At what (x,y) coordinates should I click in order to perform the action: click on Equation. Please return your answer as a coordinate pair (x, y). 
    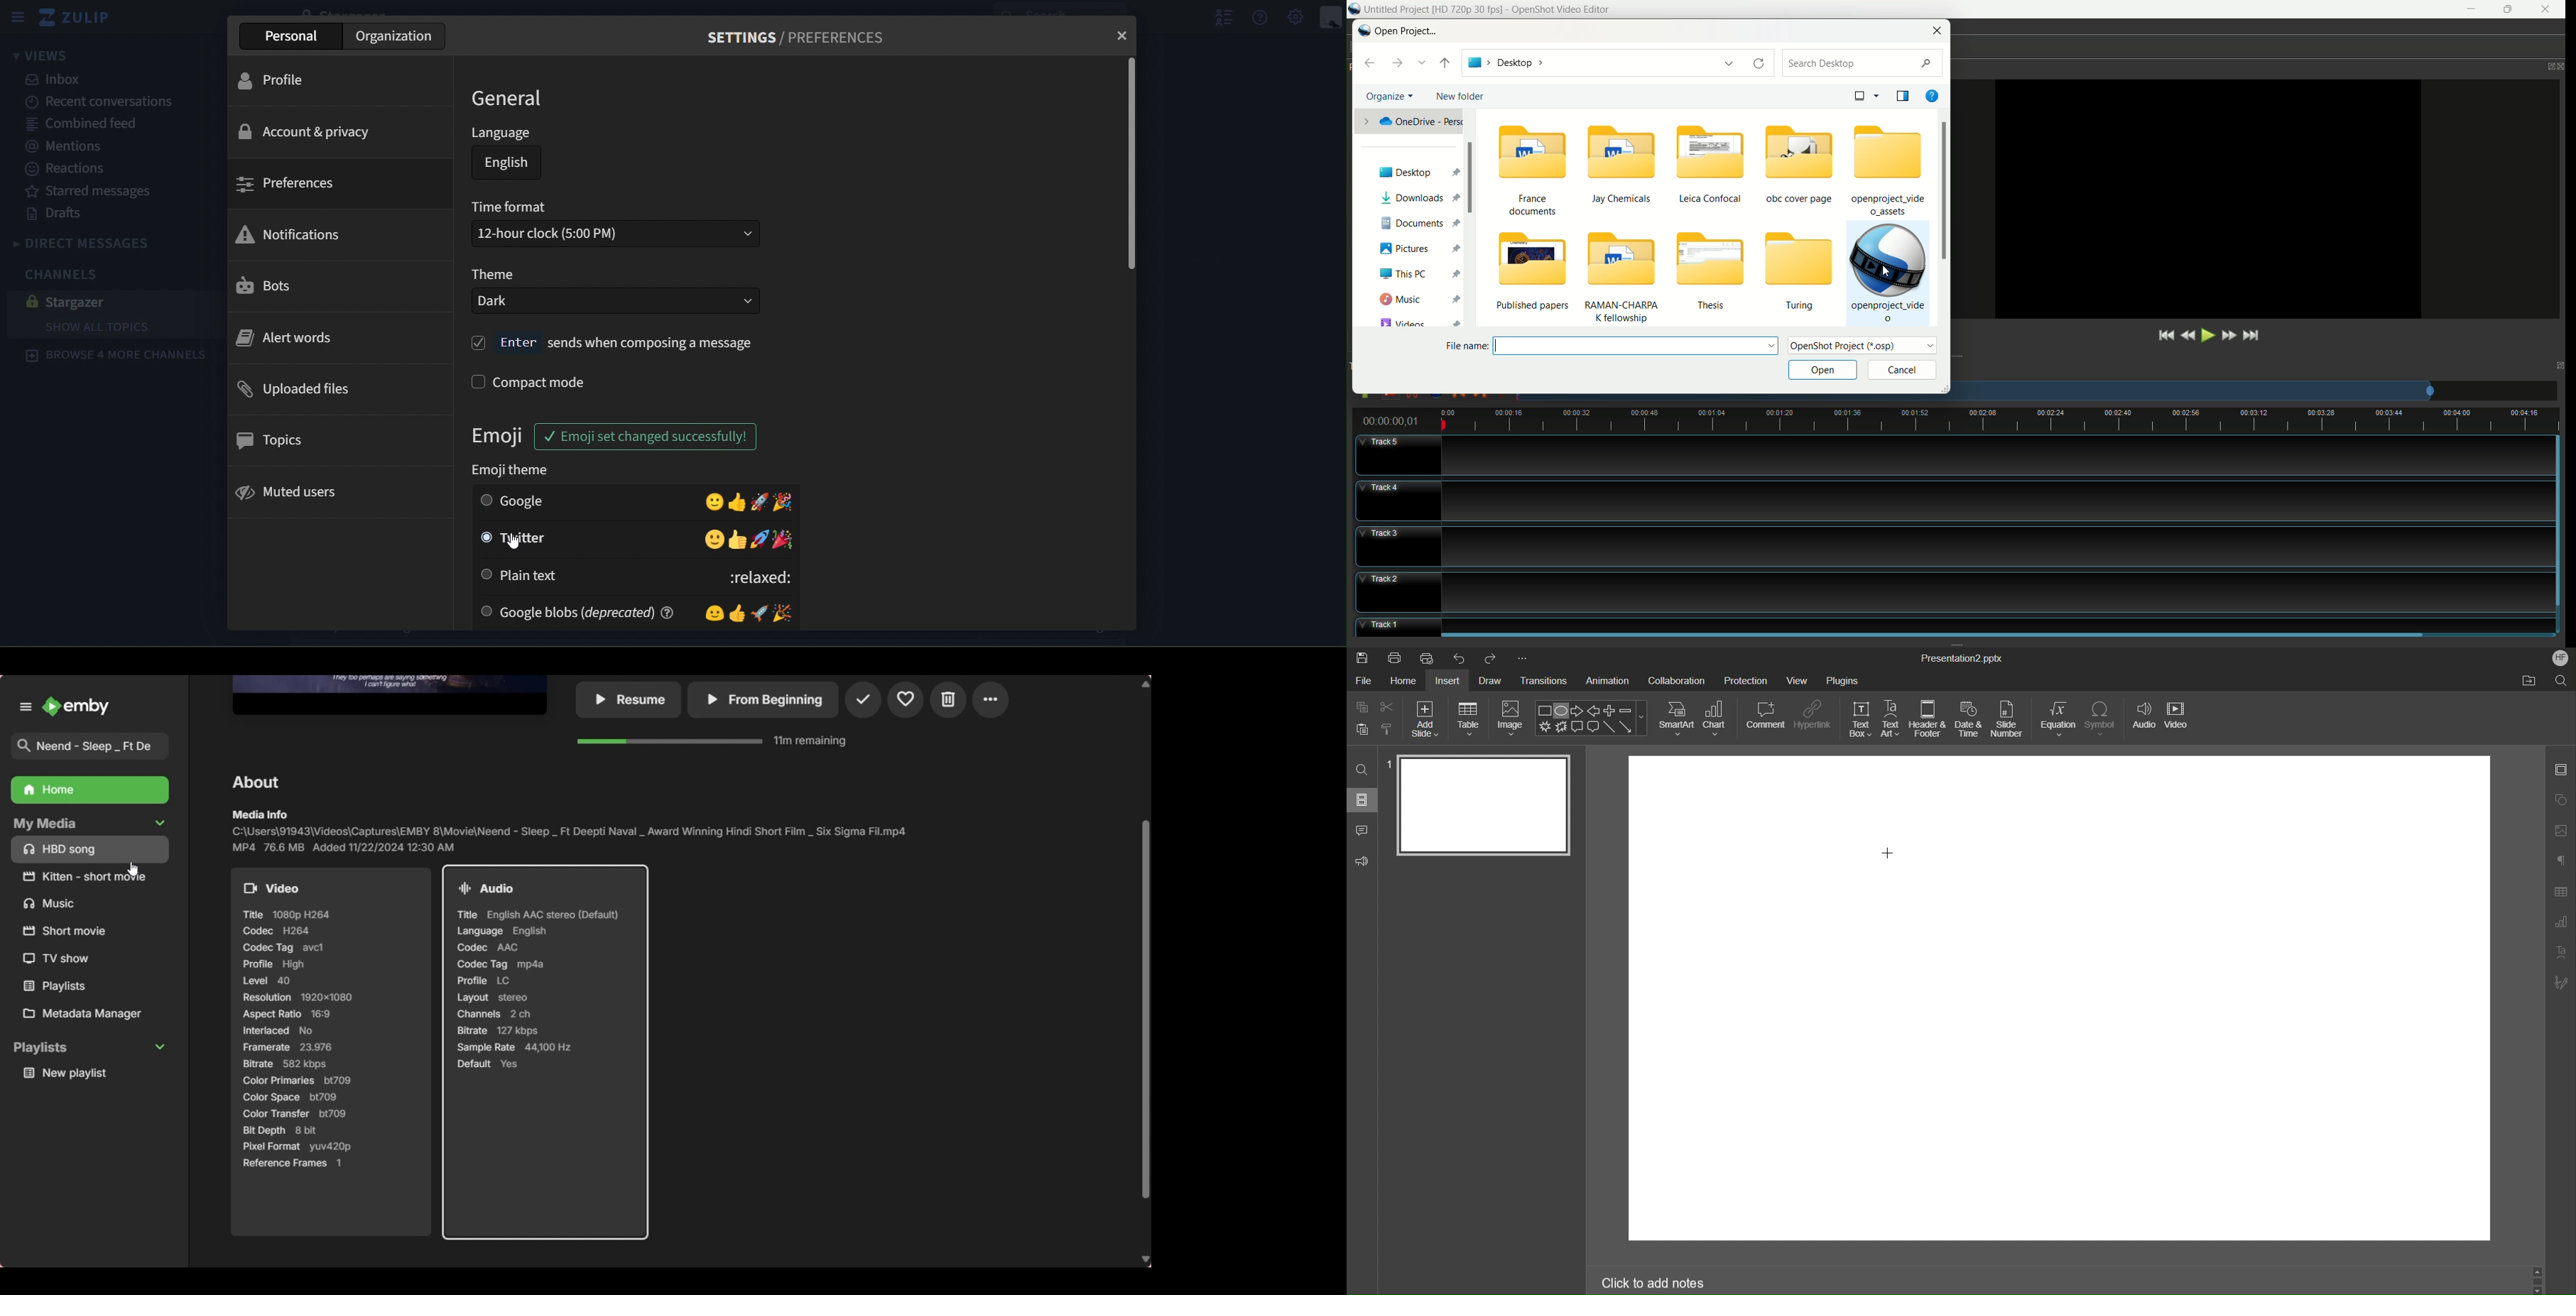
    Looking at the image, I should click on (2058, 719).